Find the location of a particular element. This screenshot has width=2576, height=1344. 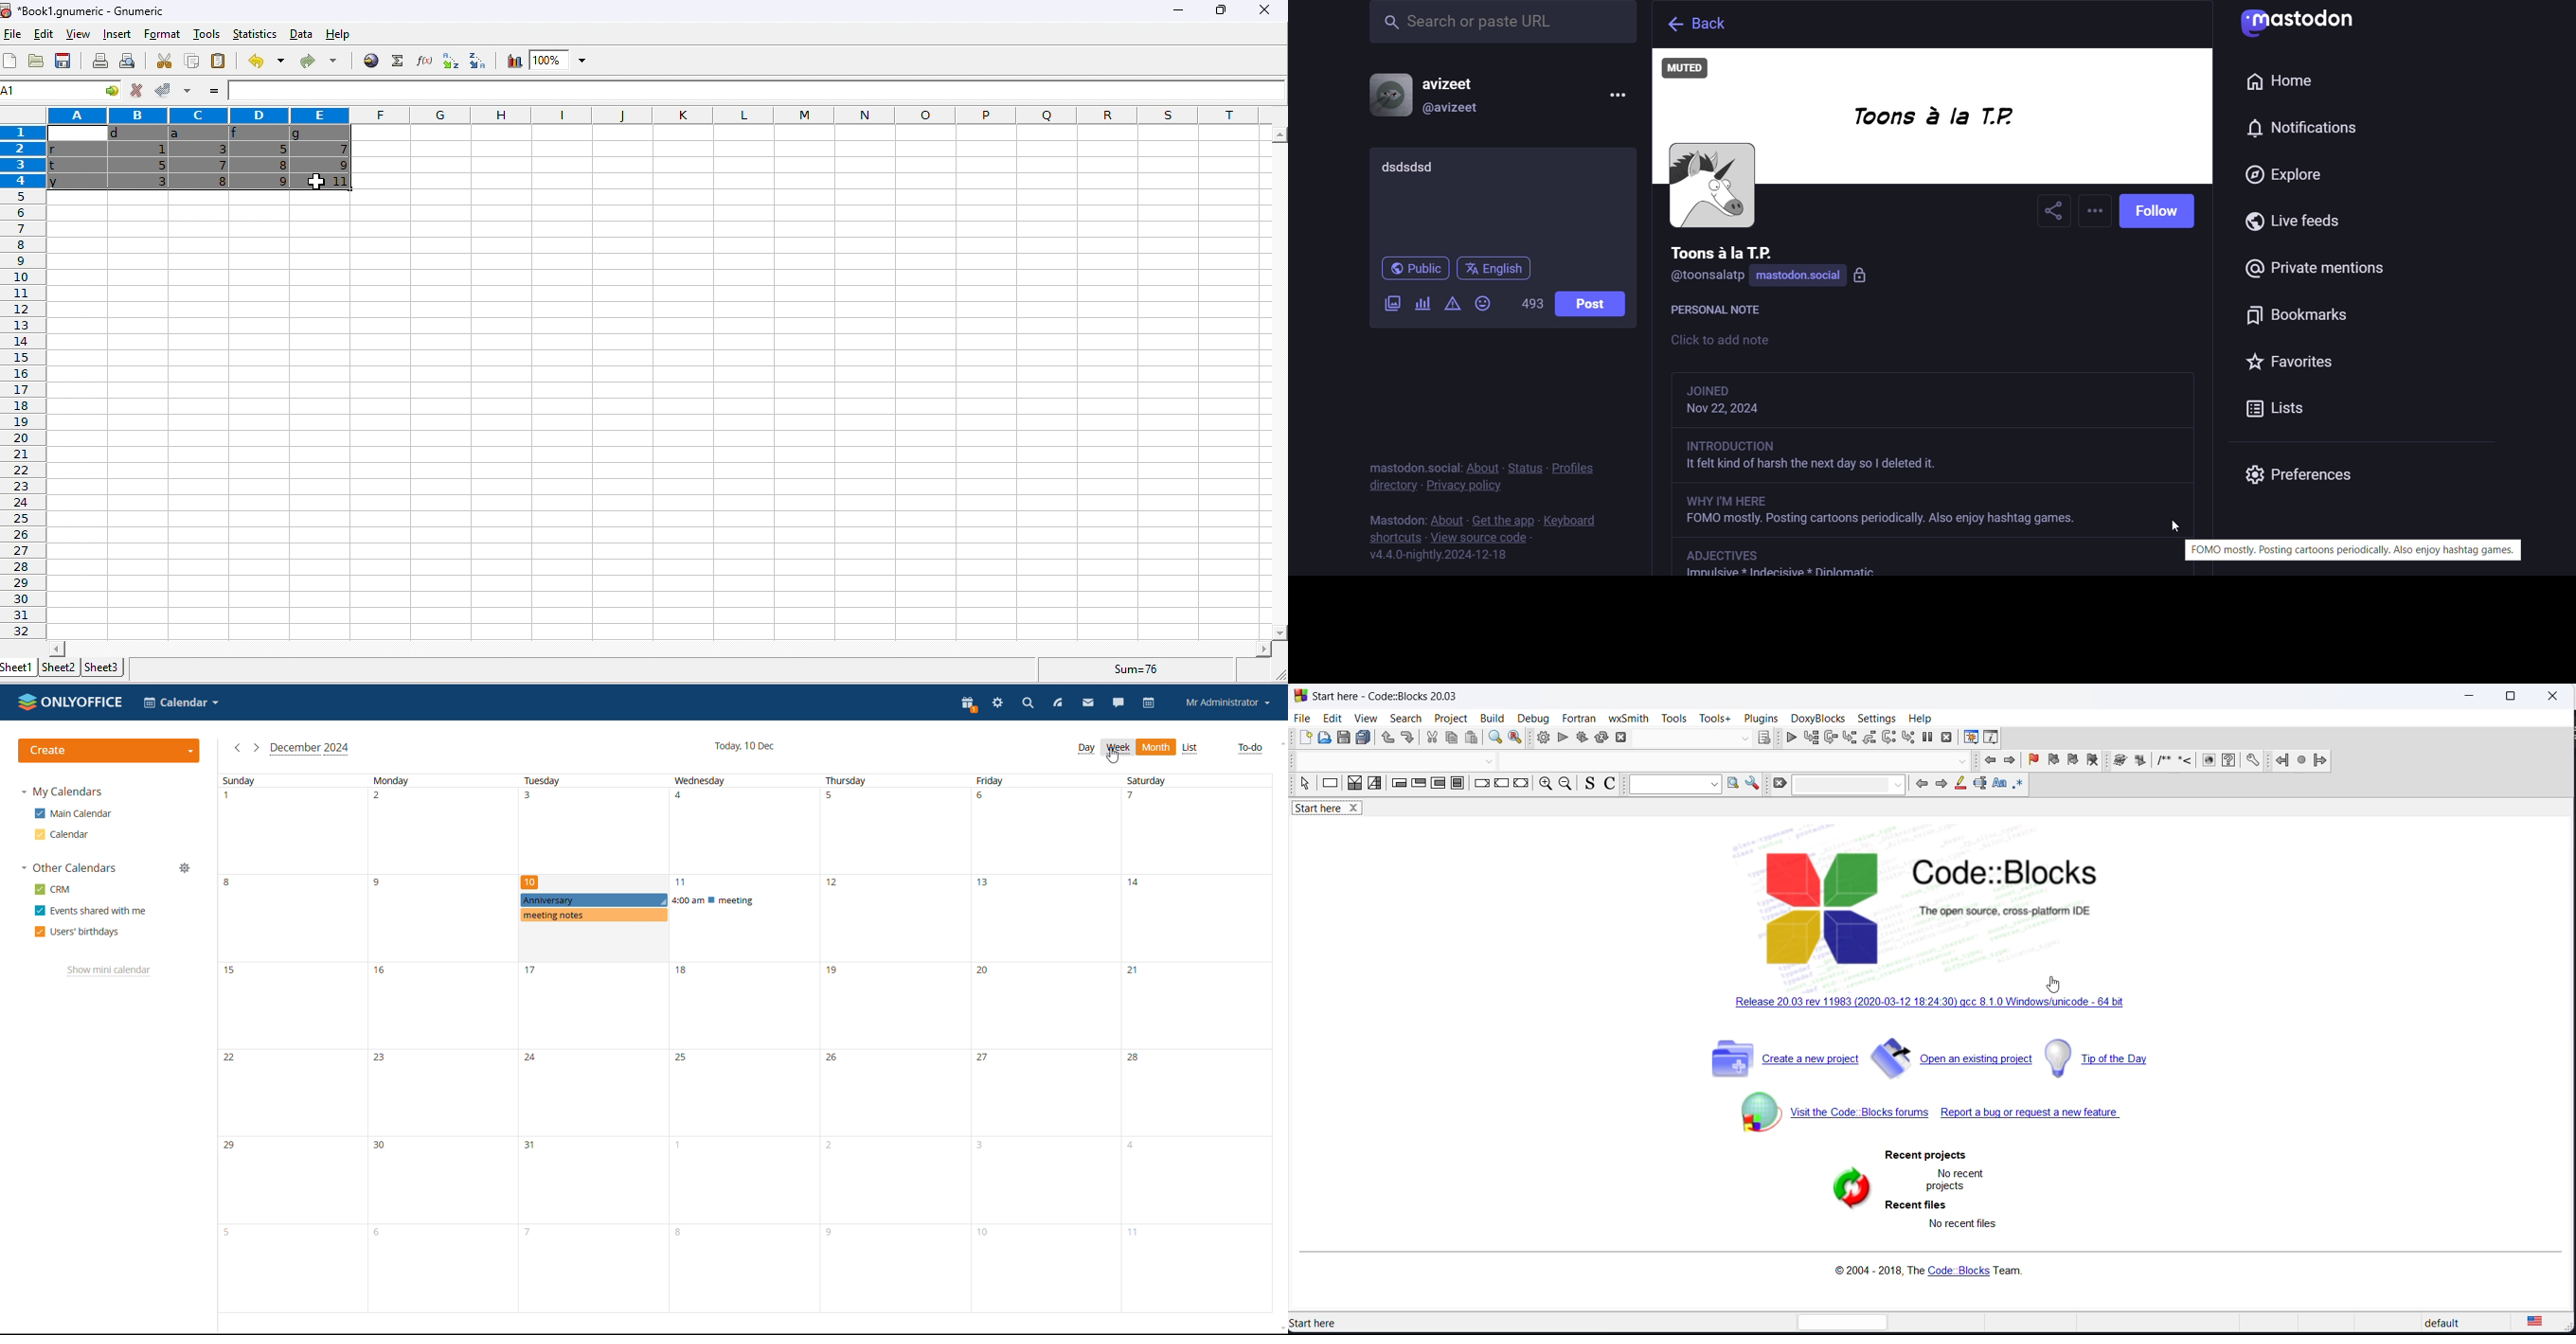

run is located at coordinates (1562, 739).